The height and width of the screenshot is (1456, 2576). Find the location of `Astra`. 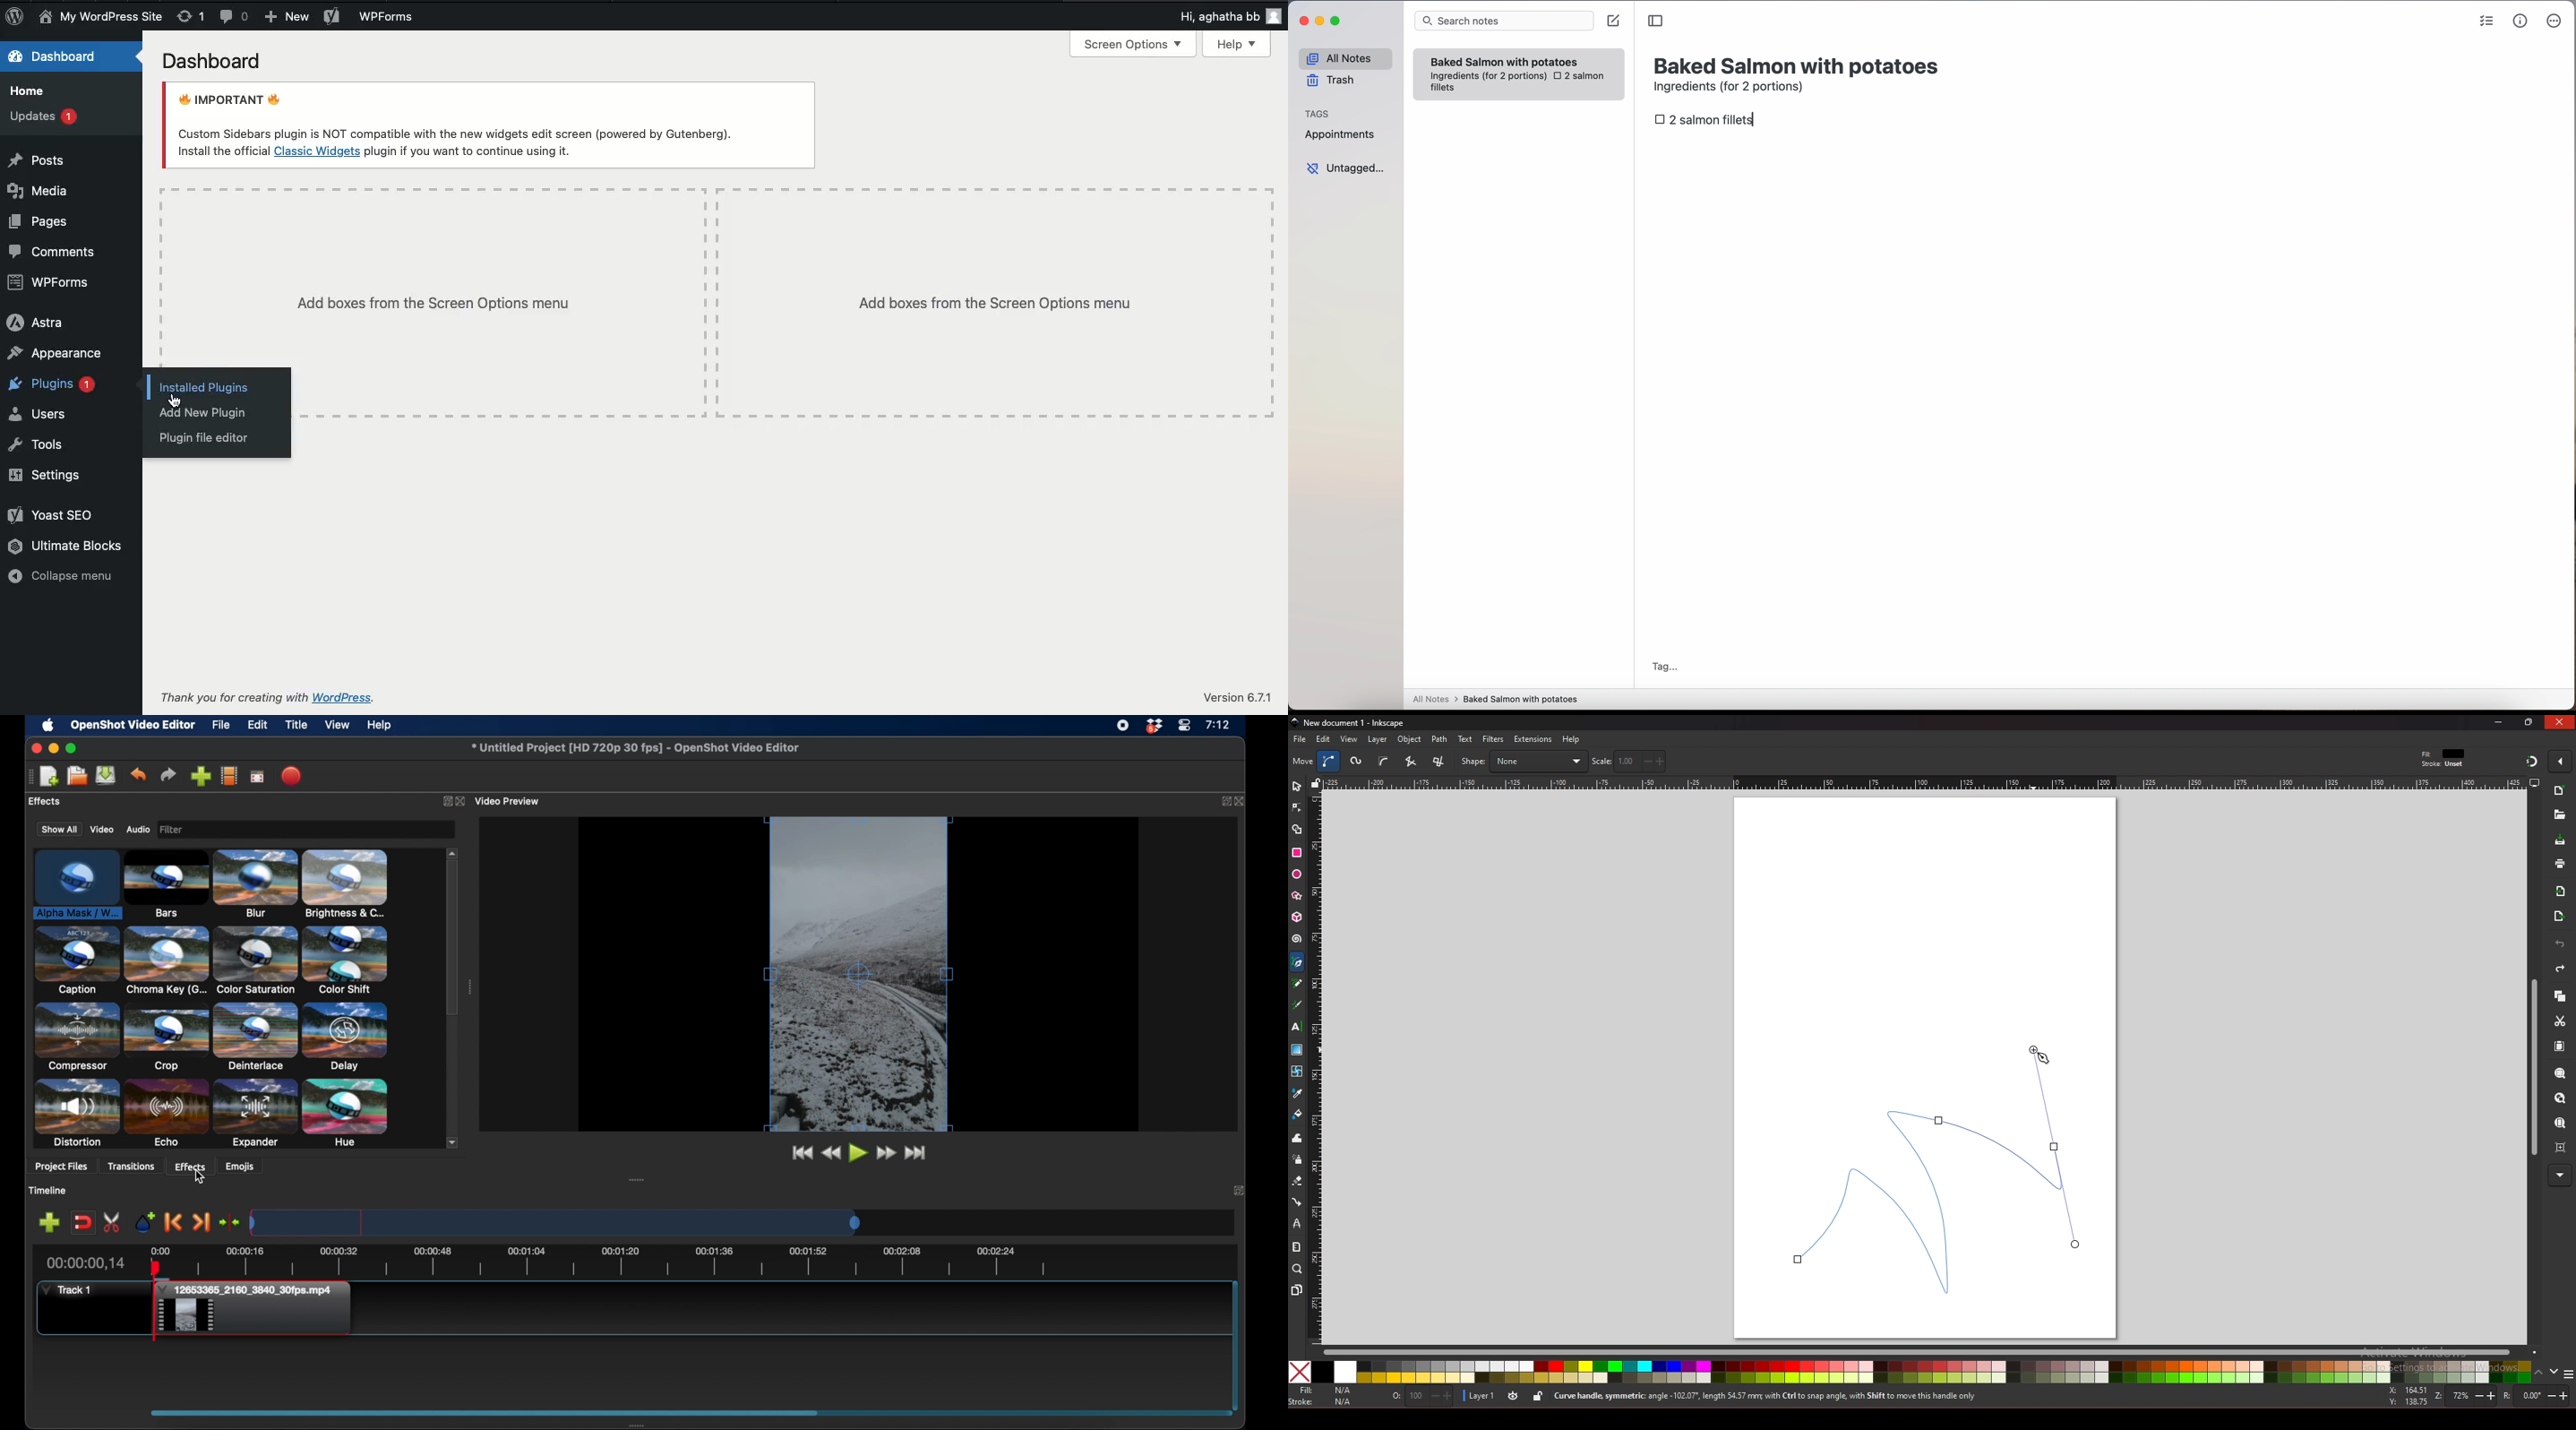

Astra is located at coordinates (35, 324).